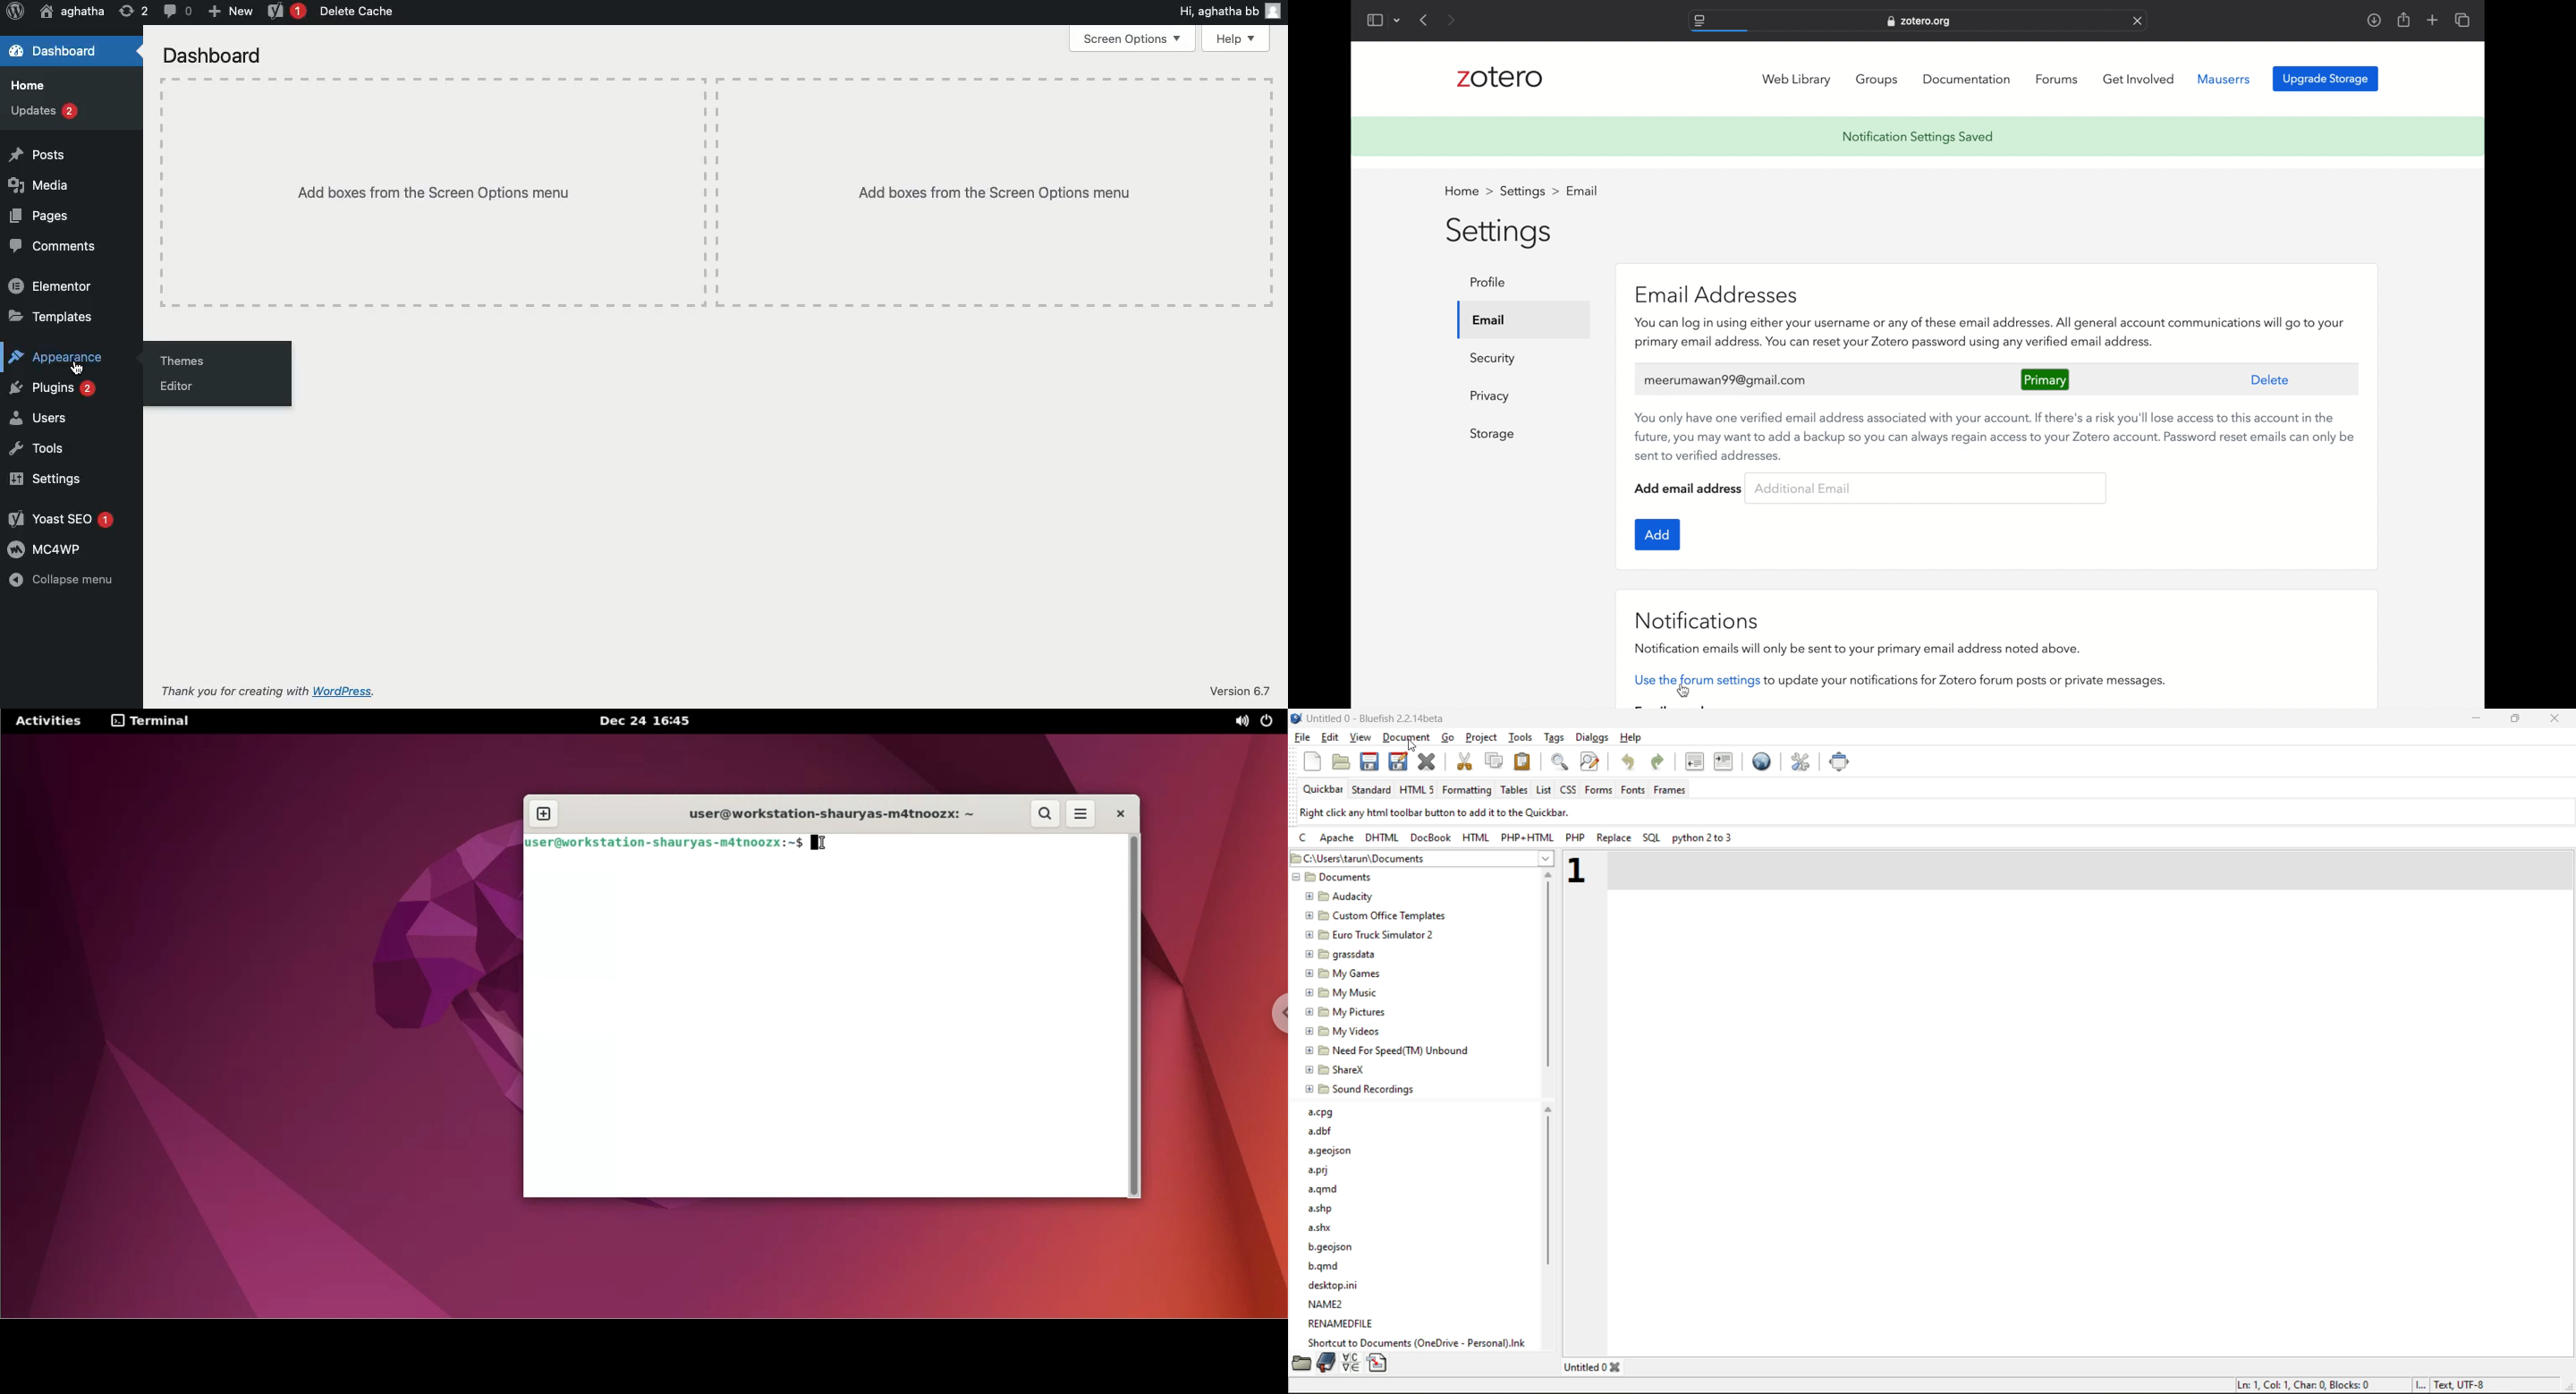 Image resolution: width=2576 pixels, height=1400 pixels. I want to click on python 2 to 3, so click(1703, 838).